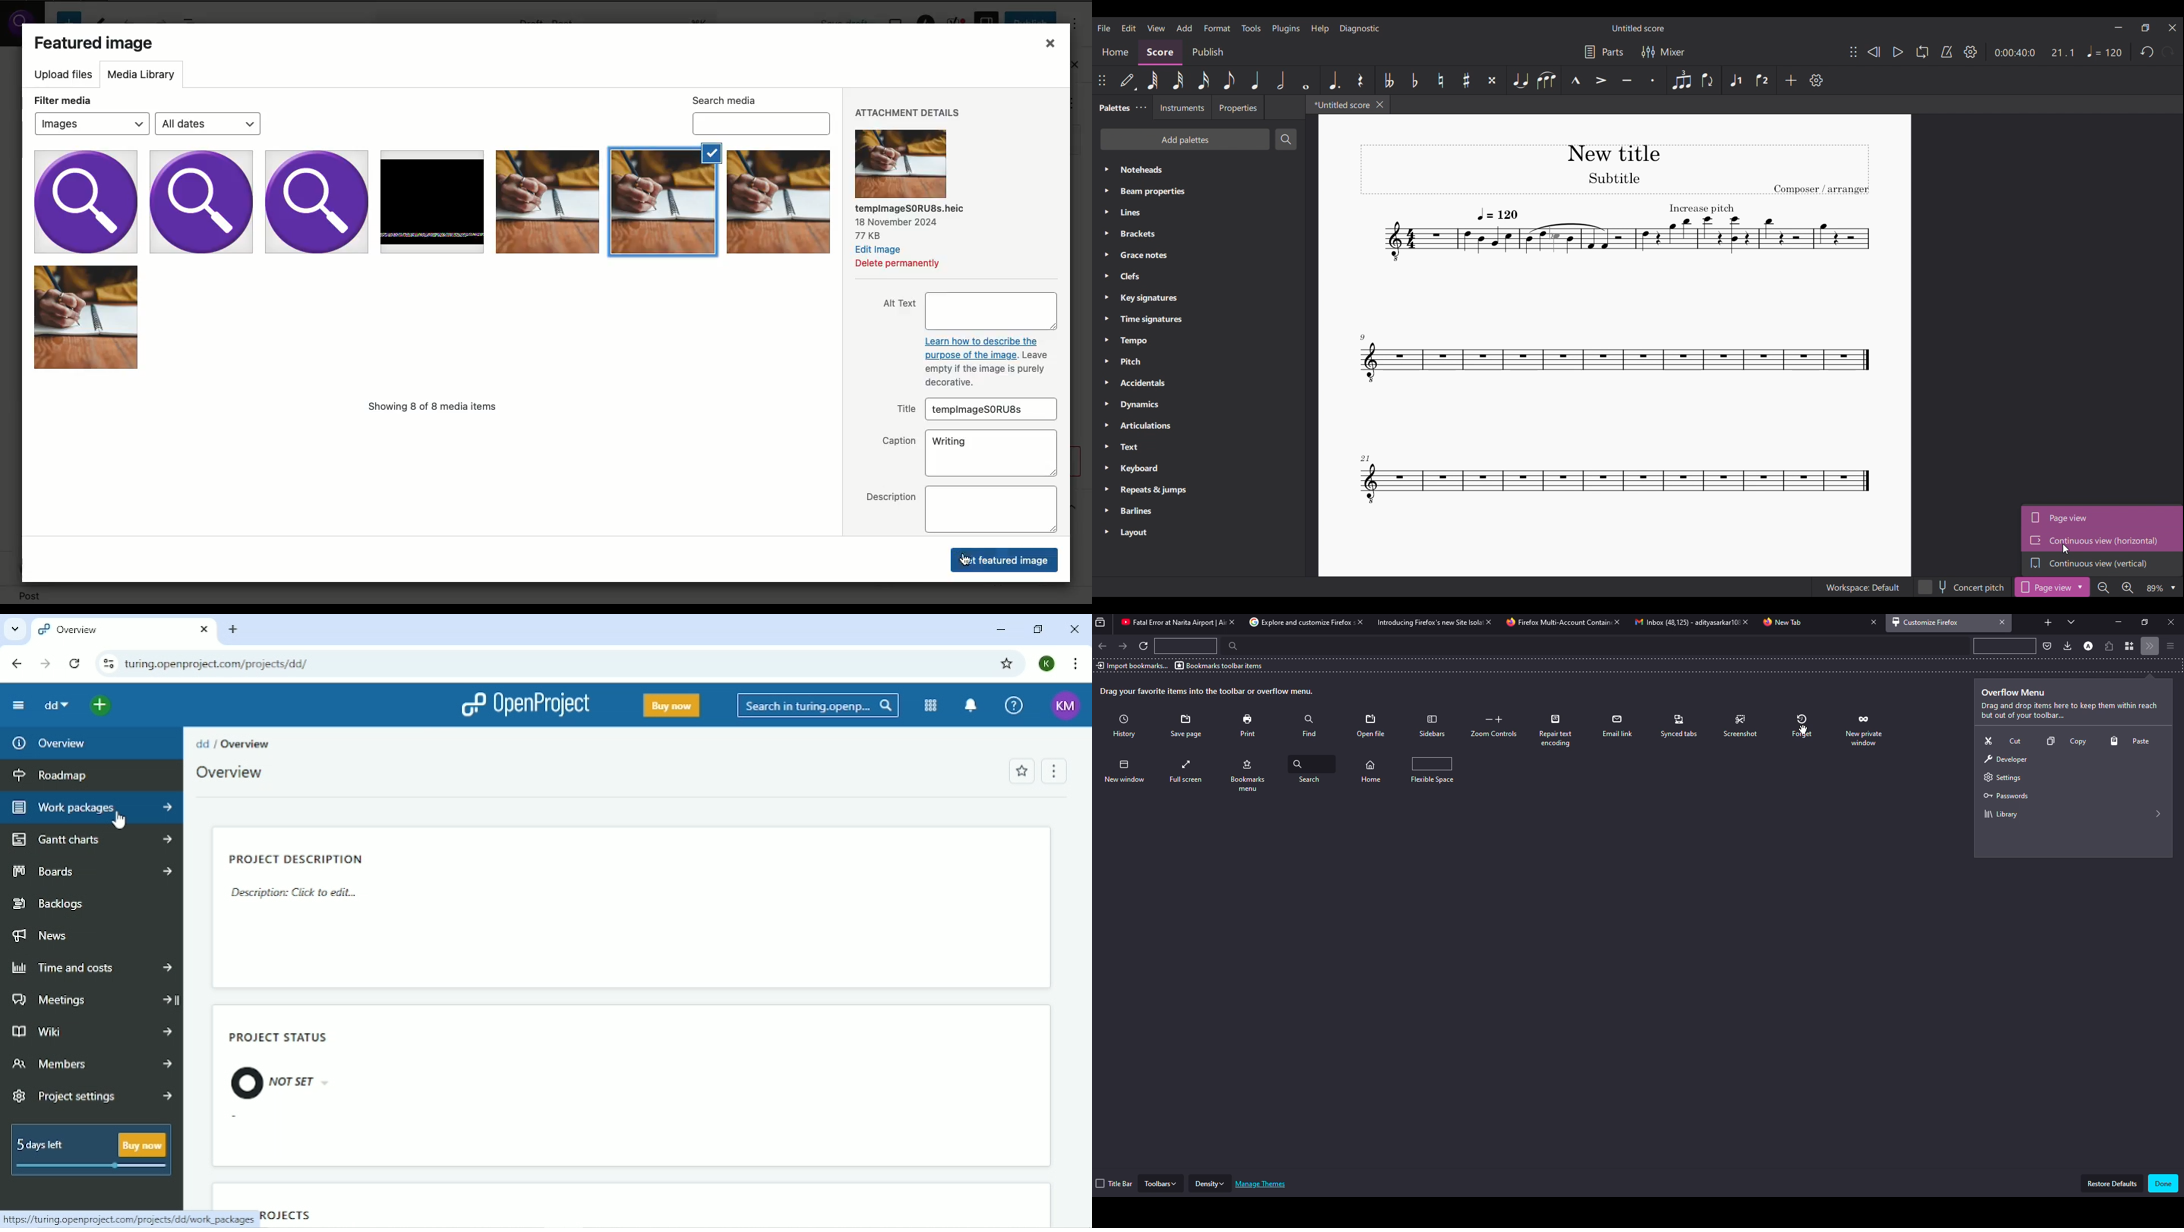 The width and height of the screenshot is (2184, 1232). Describe the element at coordinates (431, 200) in the screenshot. I see `Image` at that location.